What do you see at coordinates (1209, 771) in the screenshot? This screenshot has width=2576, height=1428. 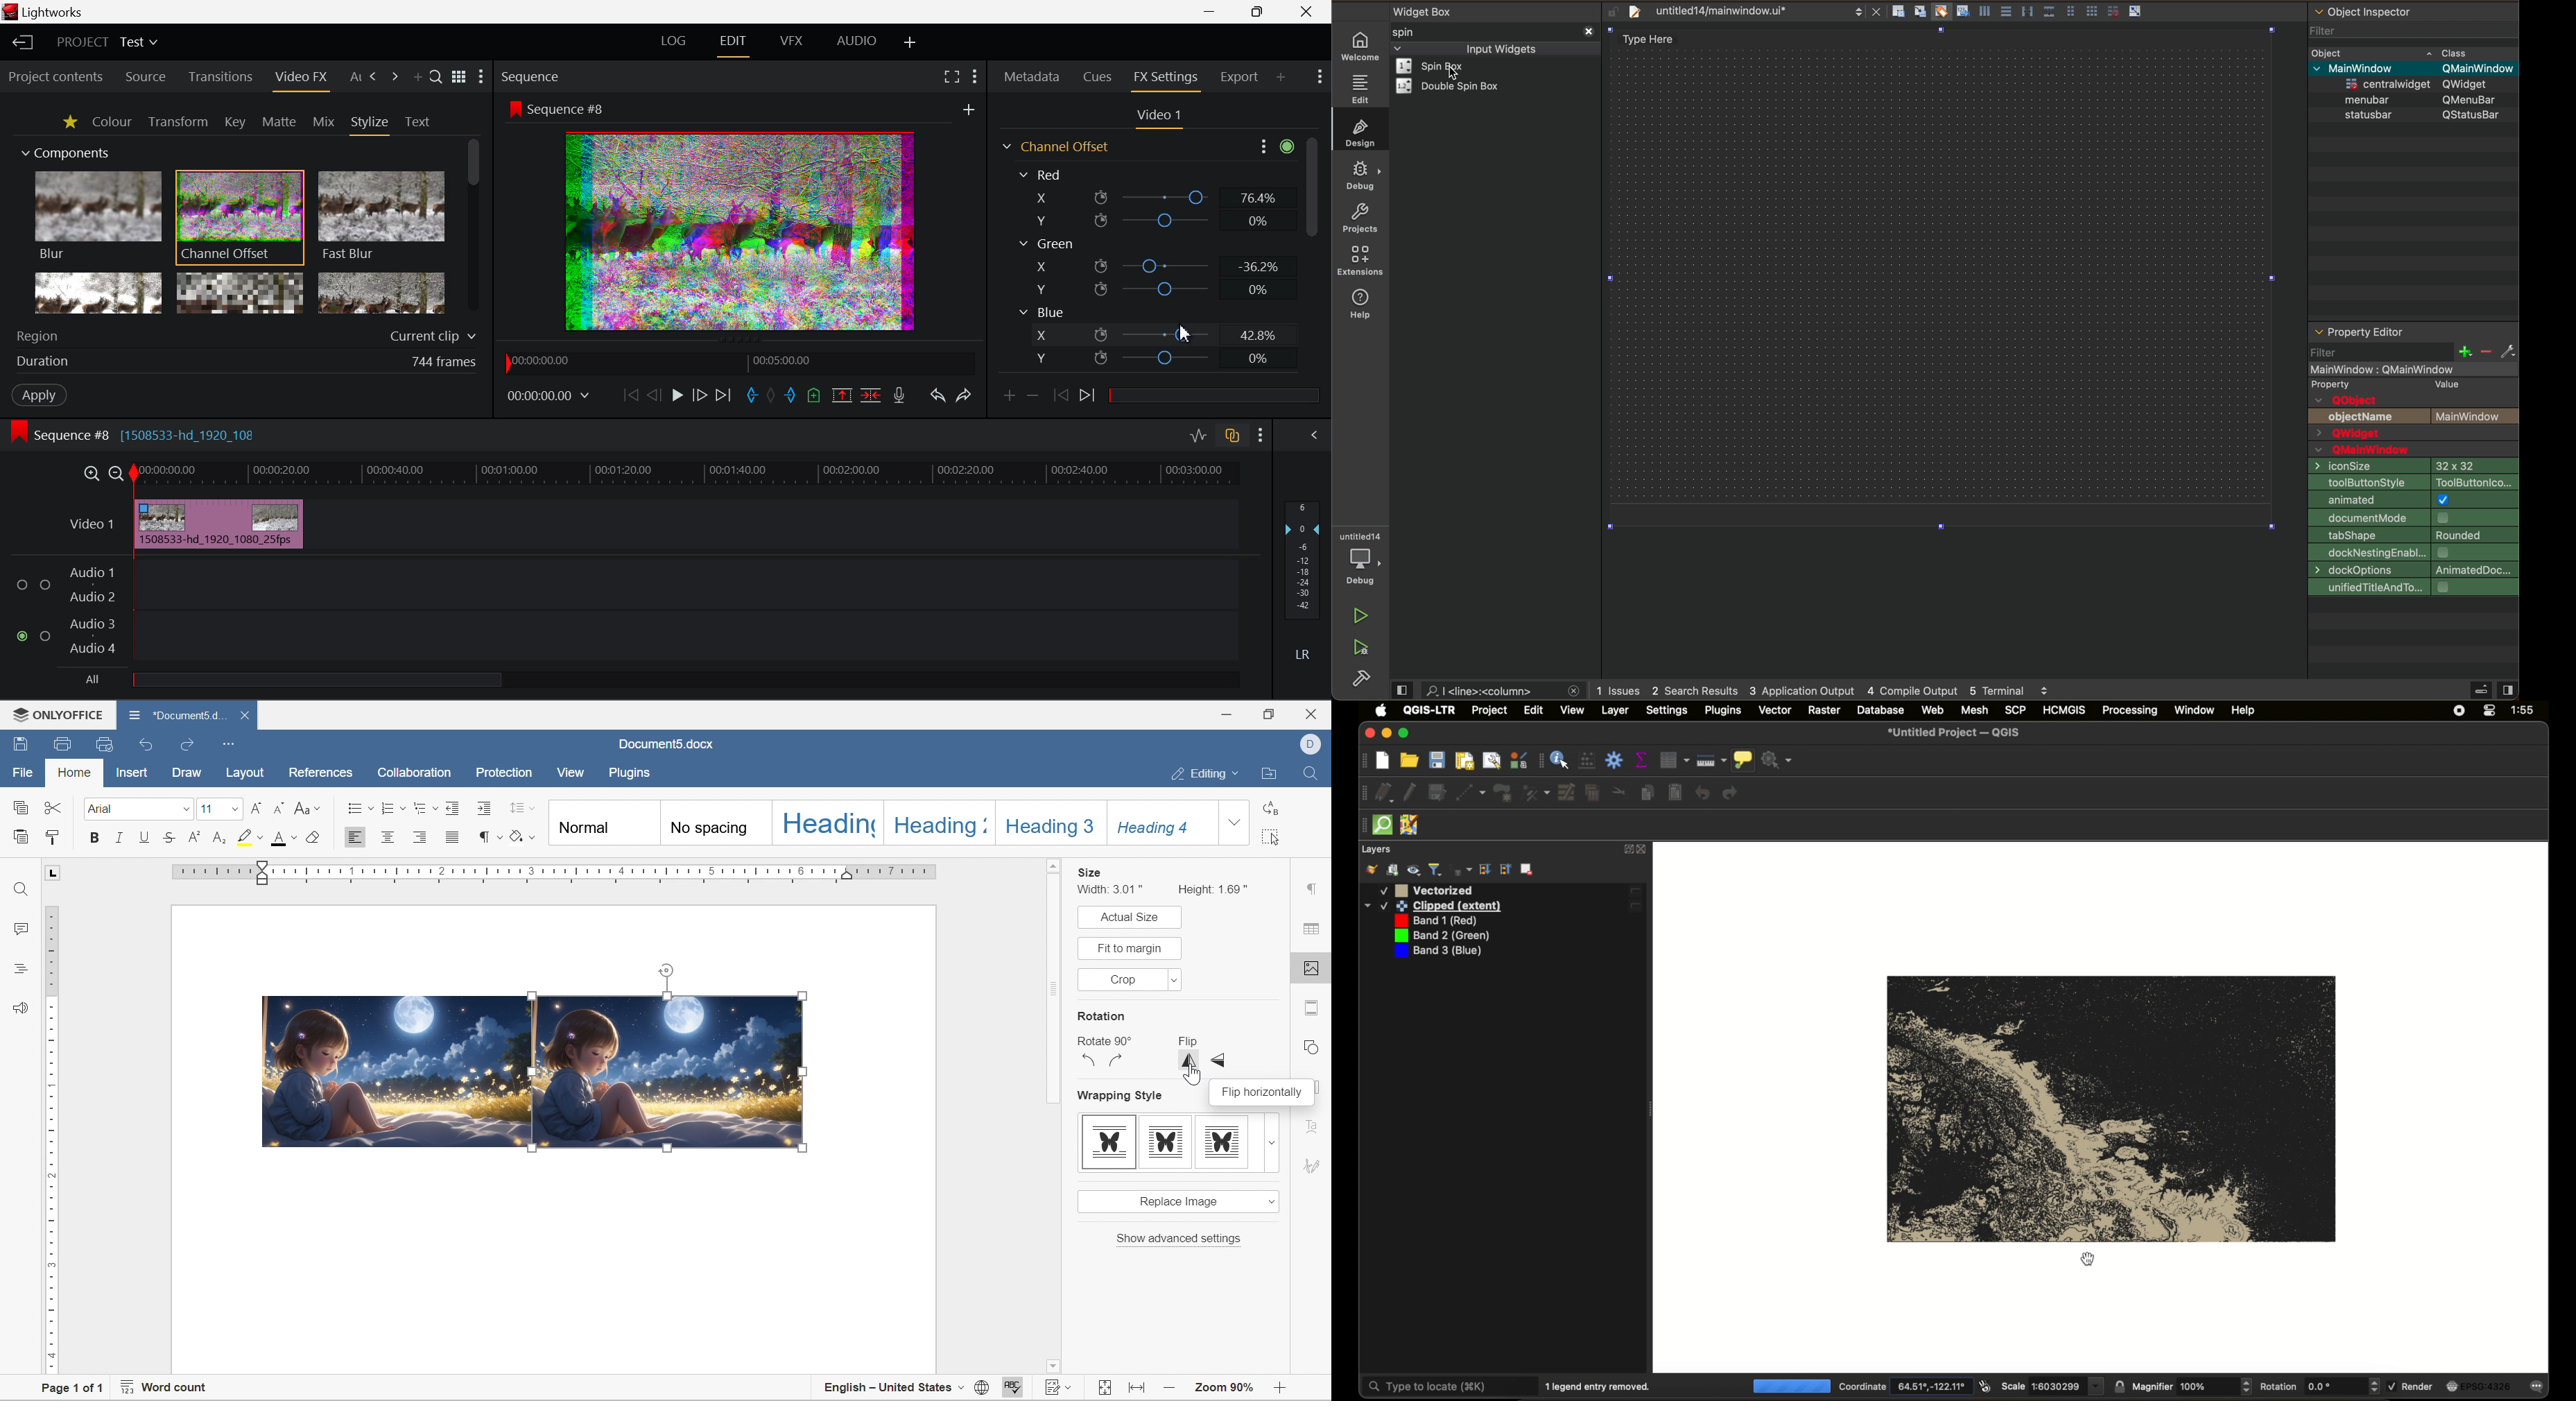 I see `editing` at bounding box center [1209, 771].